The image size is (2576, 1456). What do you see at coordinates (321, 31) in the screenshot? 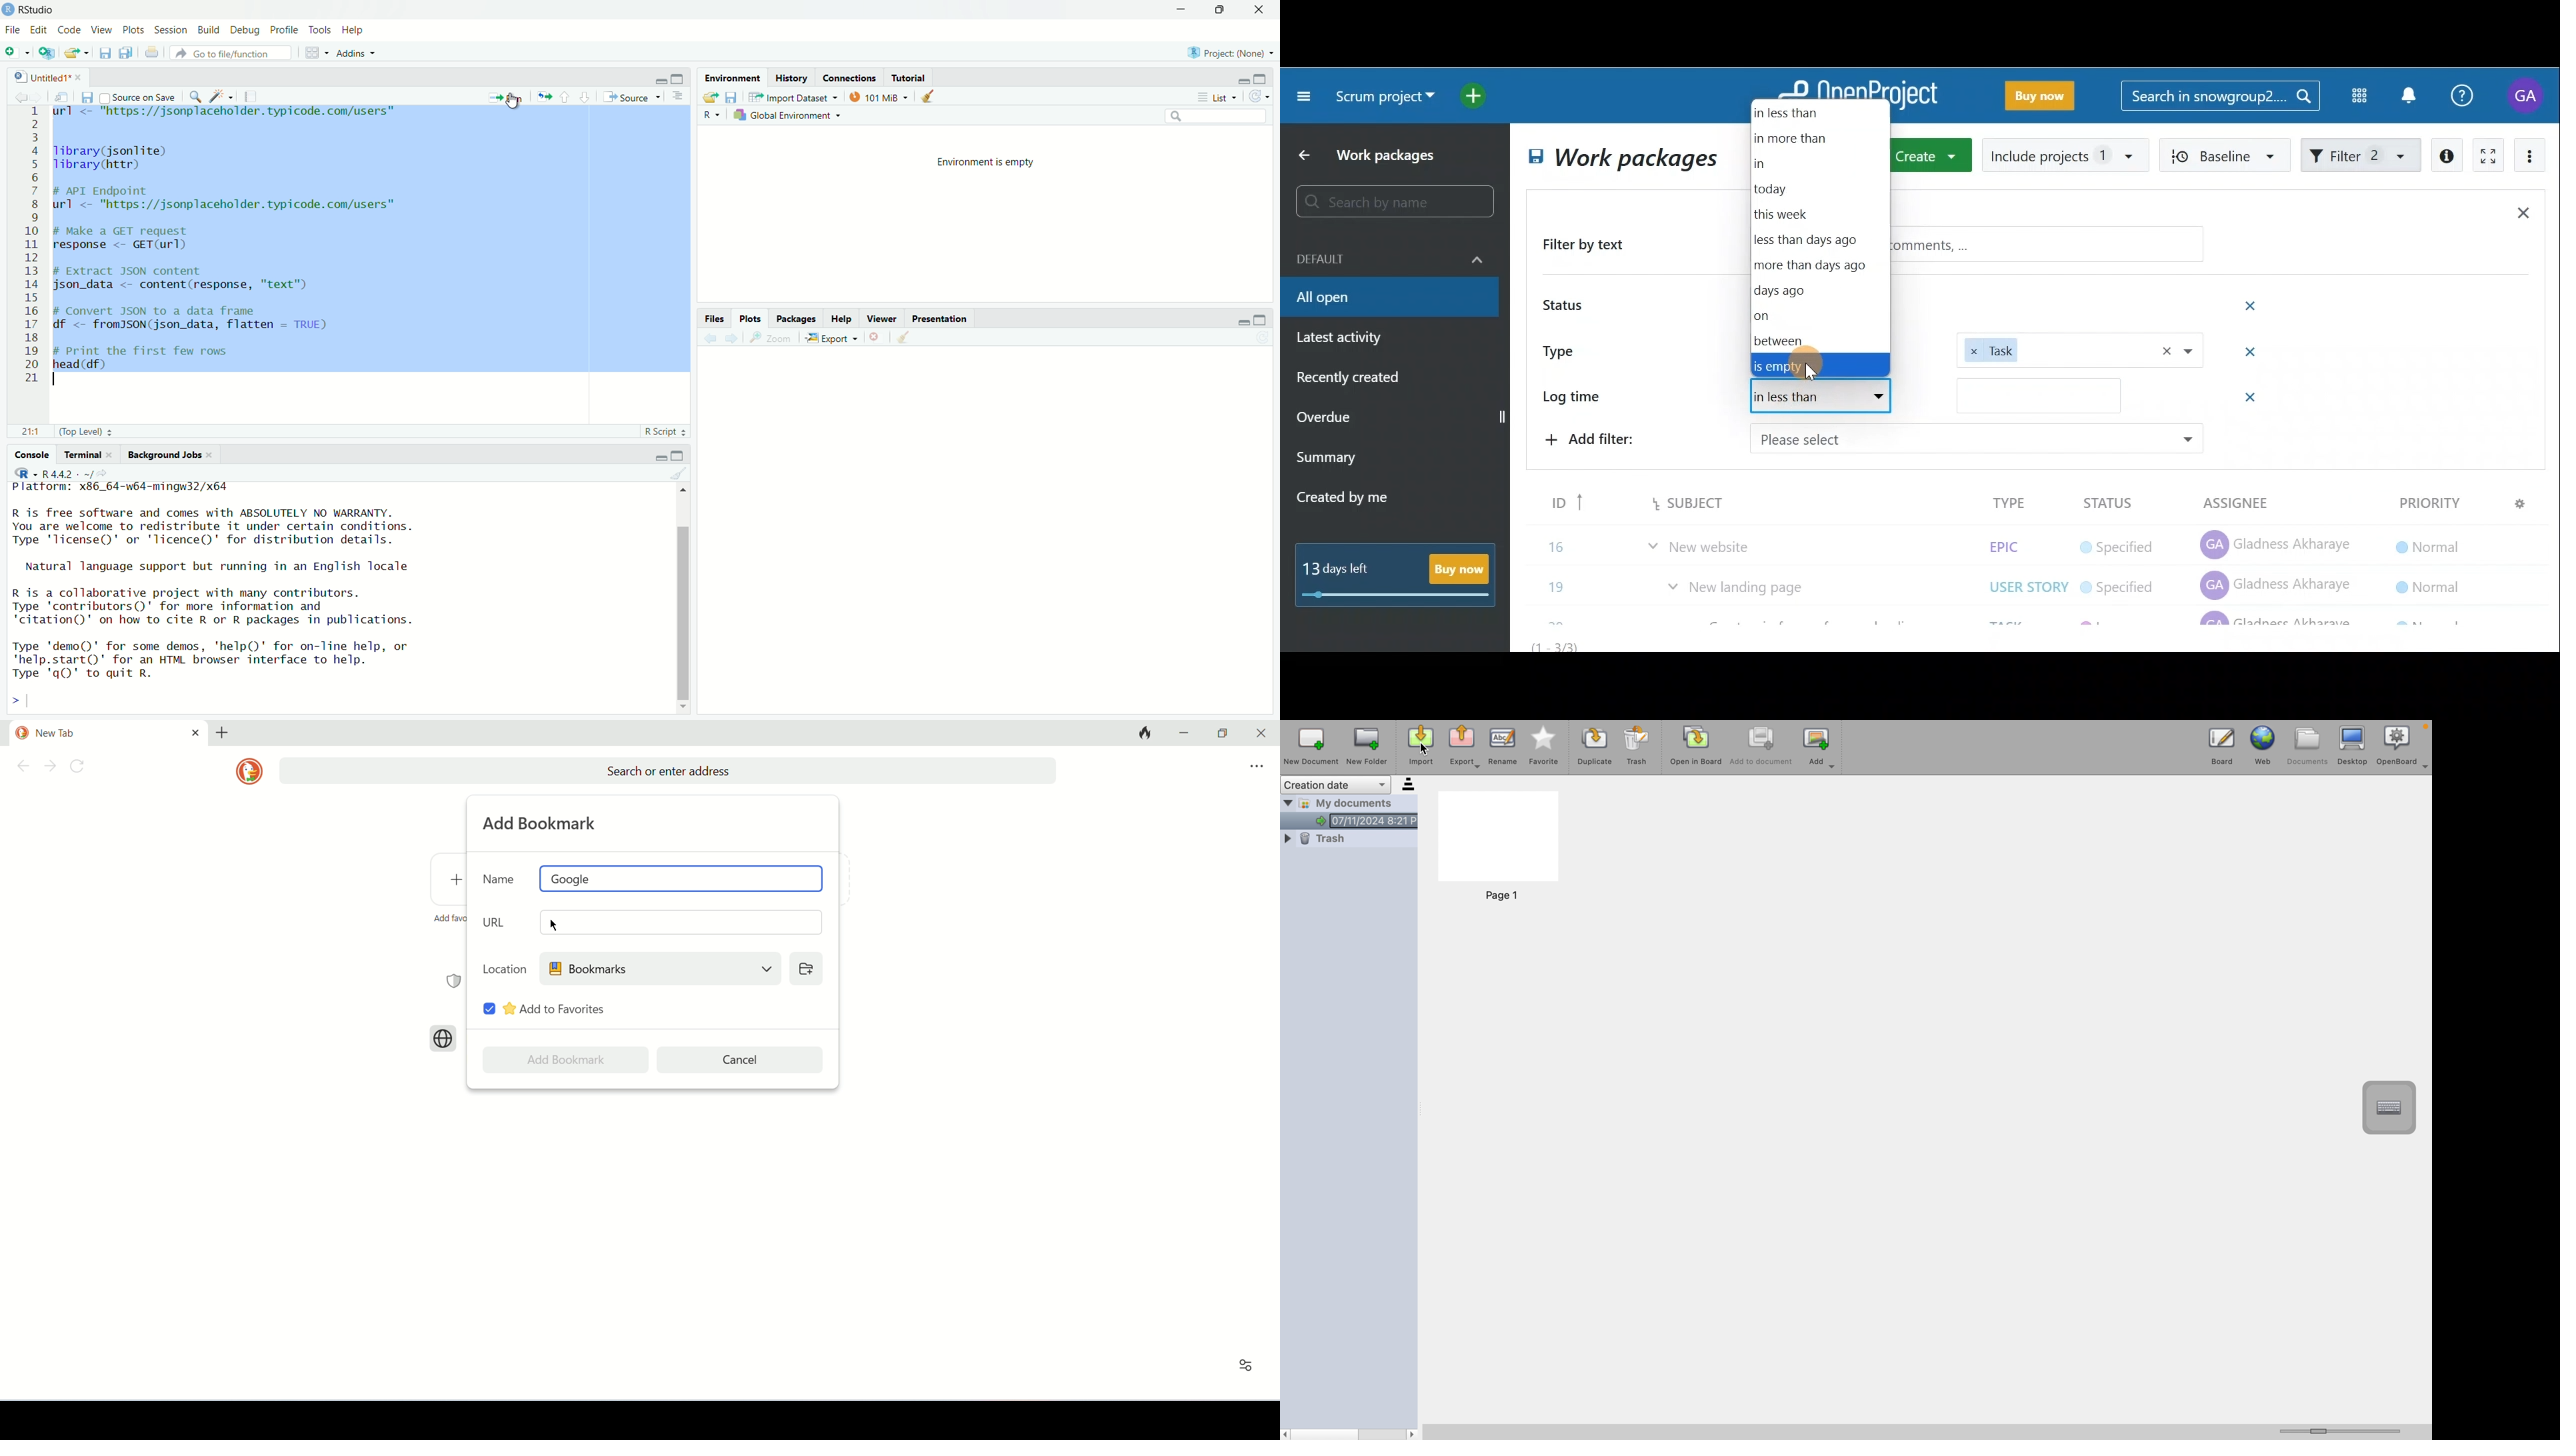
I see `Tools` at bounding box center [321, 31].